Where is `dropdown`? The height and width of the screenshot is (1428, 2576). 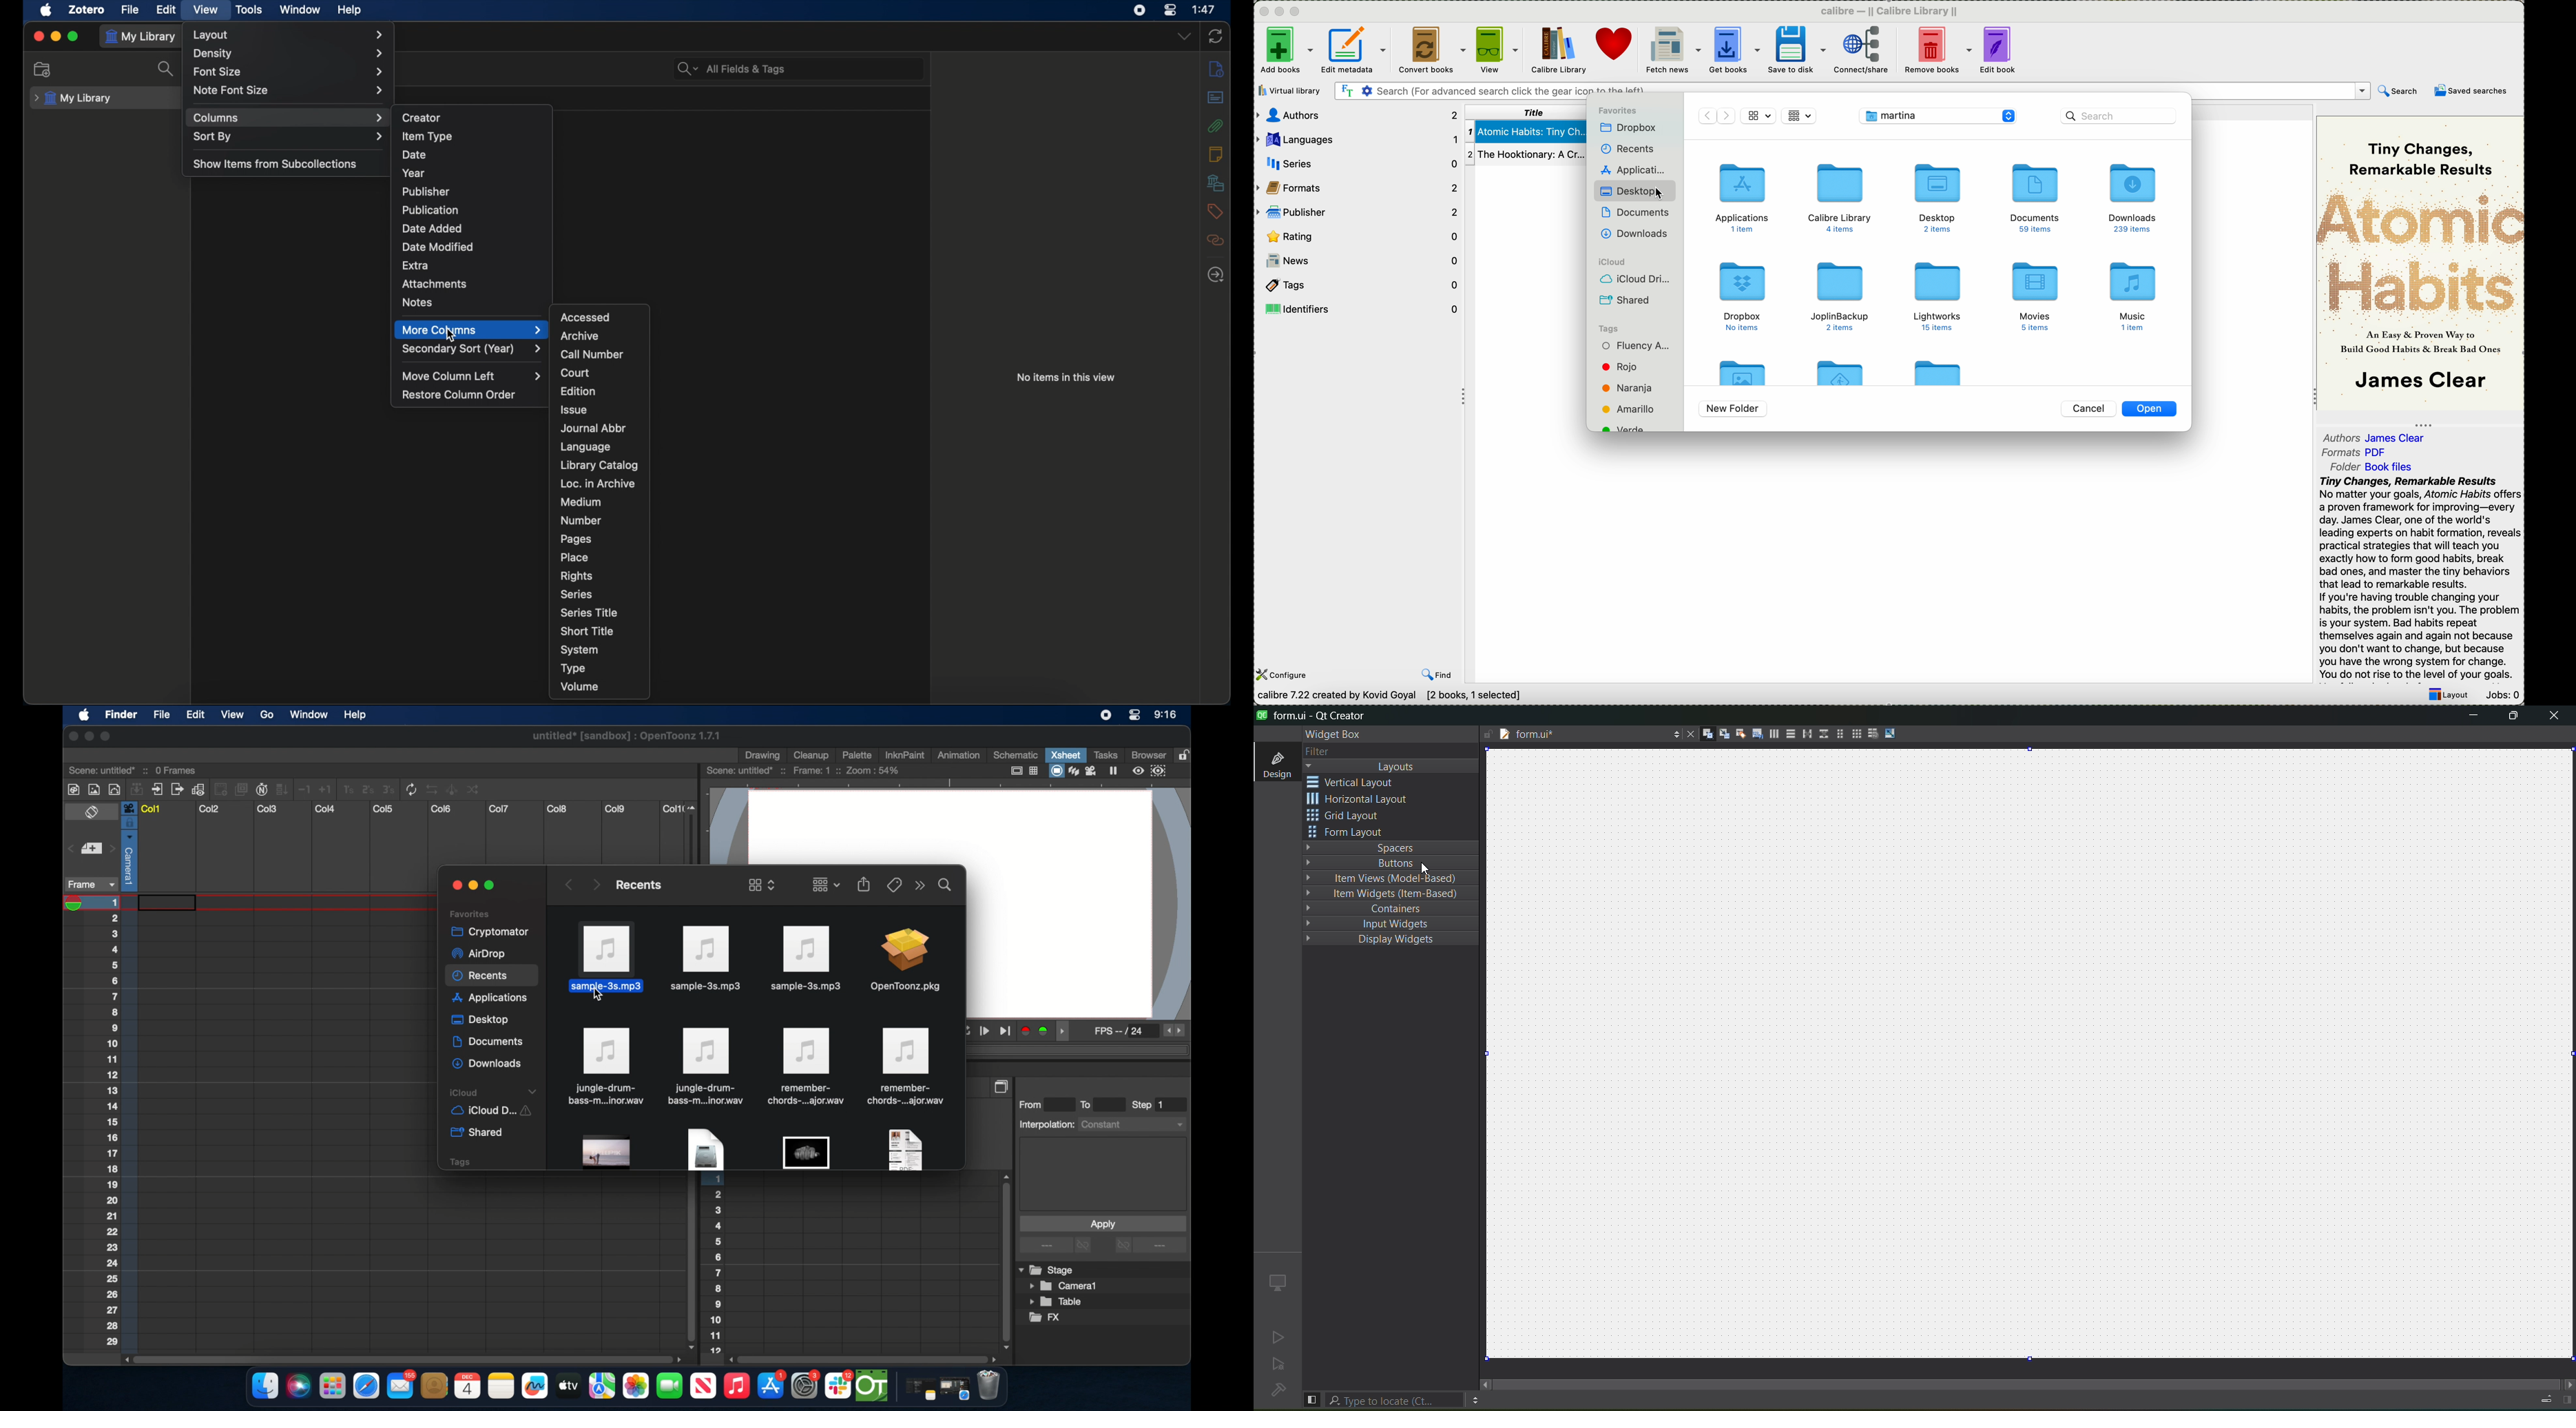
dropdown is located at coordinates (1185, 37).